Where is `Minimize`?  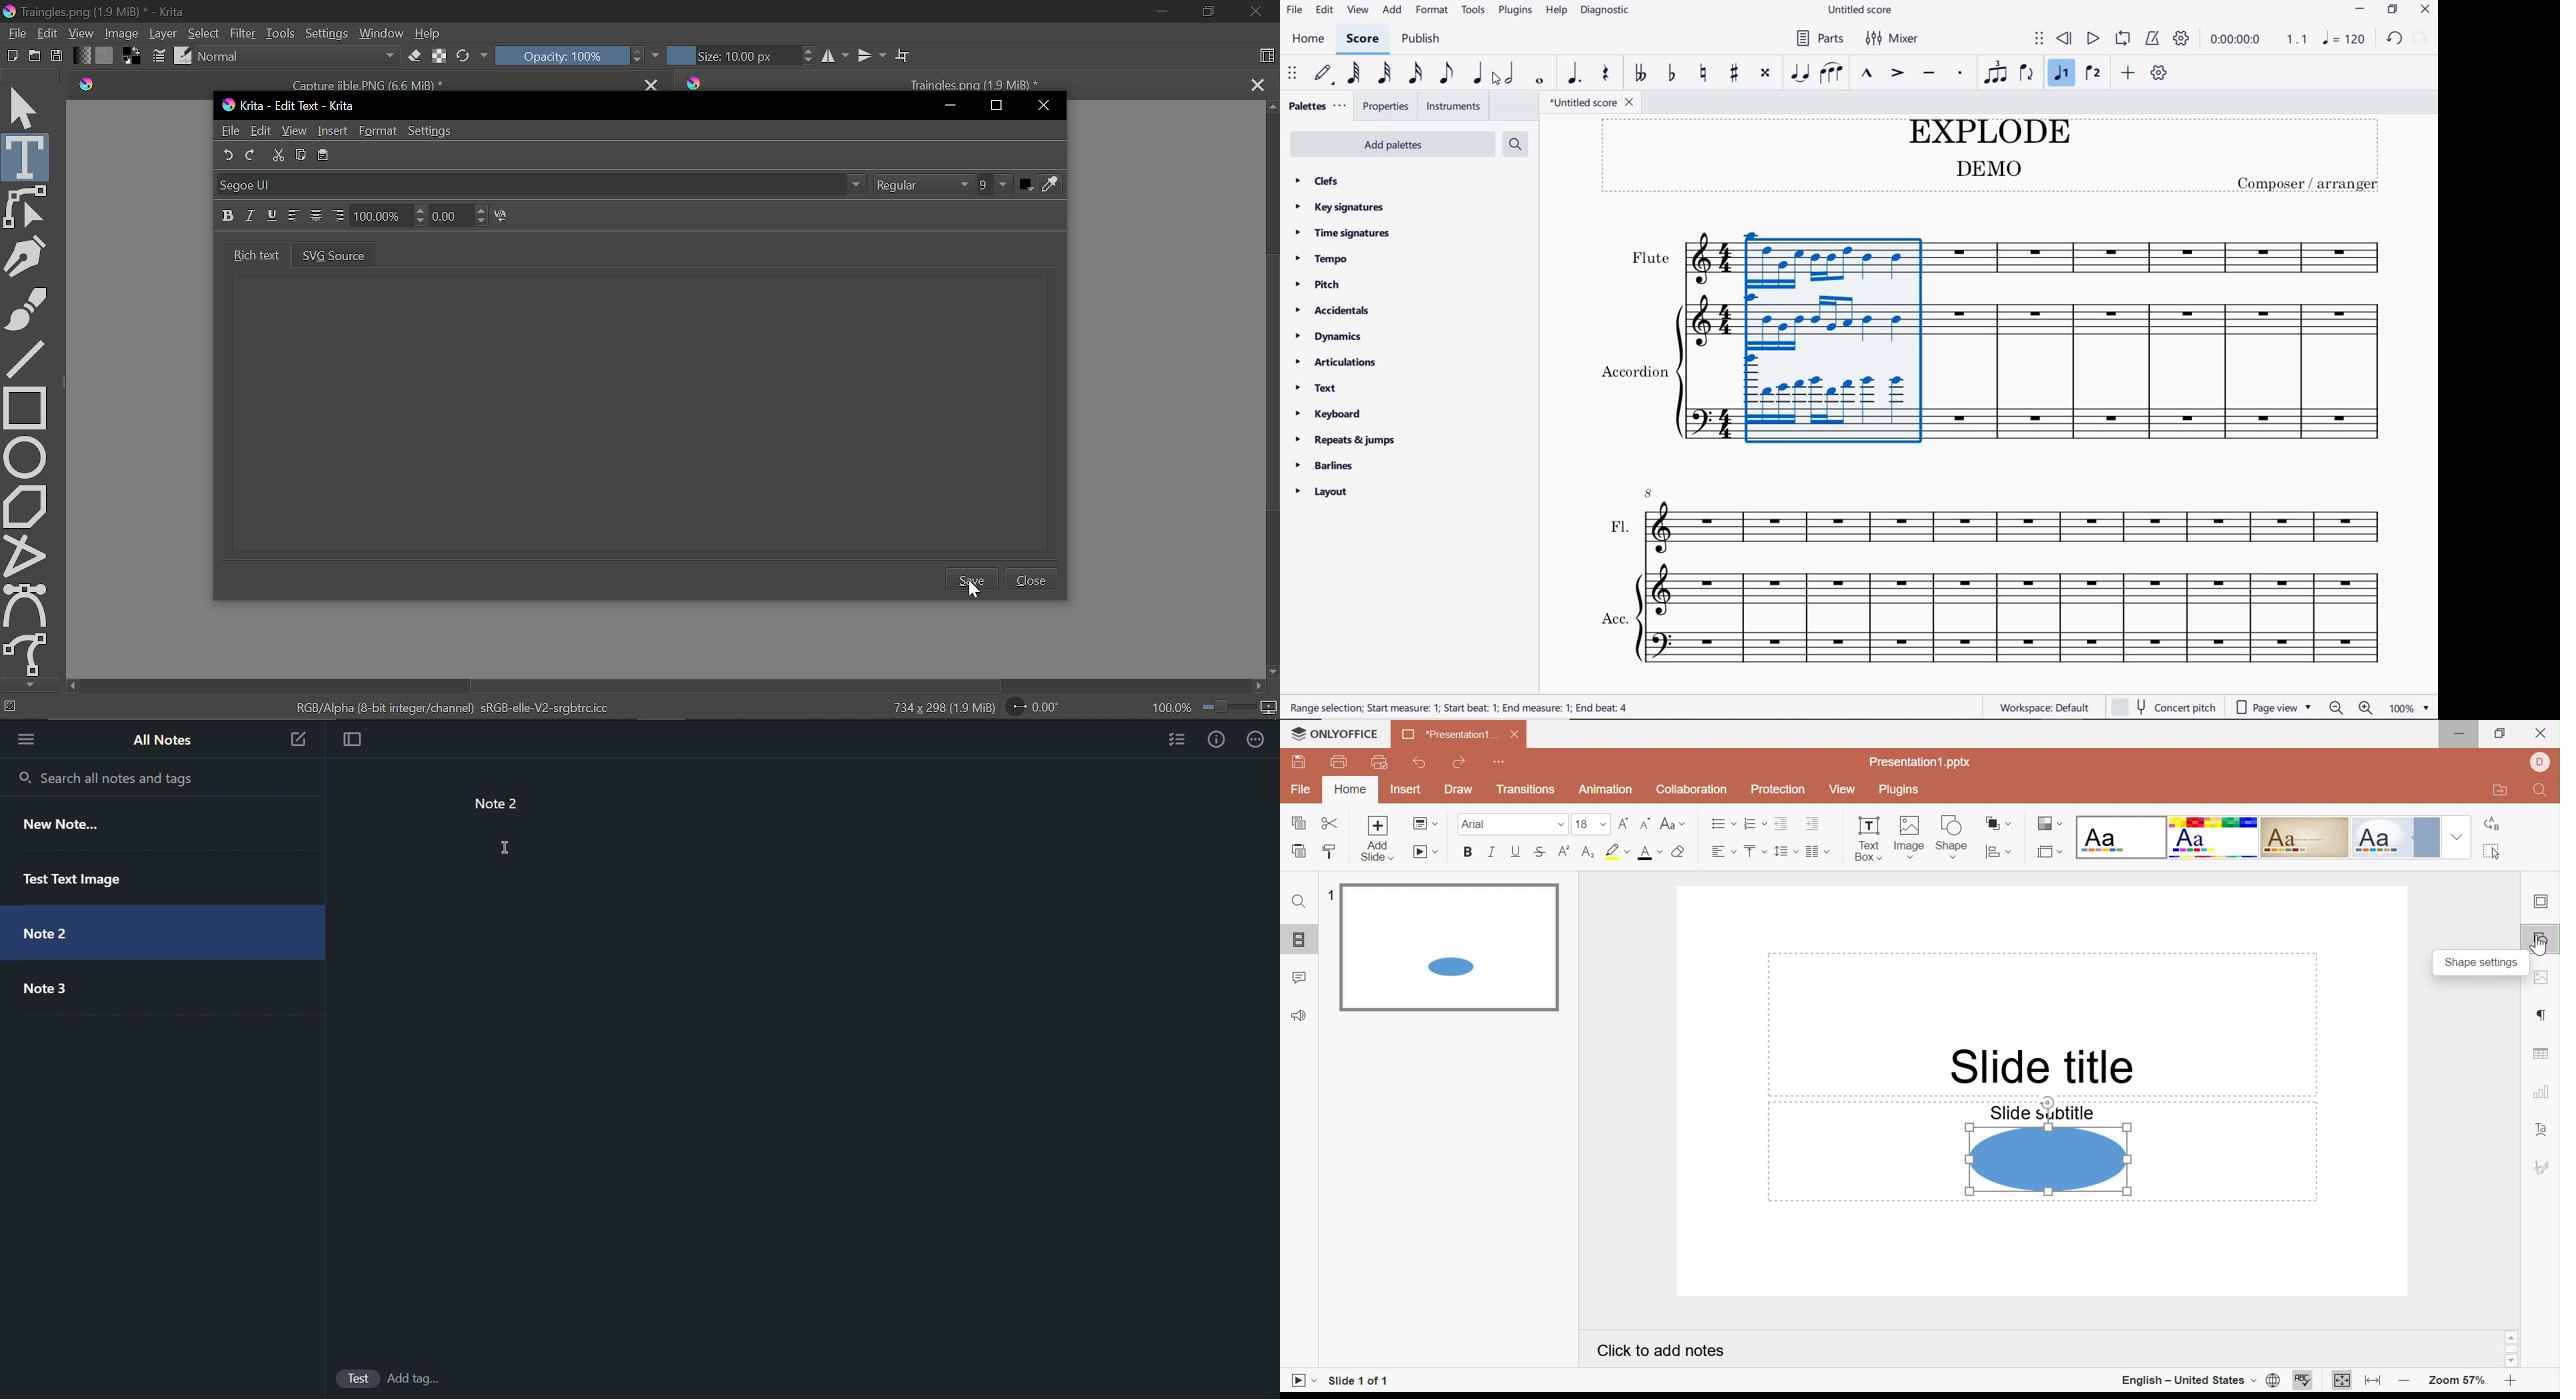 Minimize is located at coordinates (1158, 12).